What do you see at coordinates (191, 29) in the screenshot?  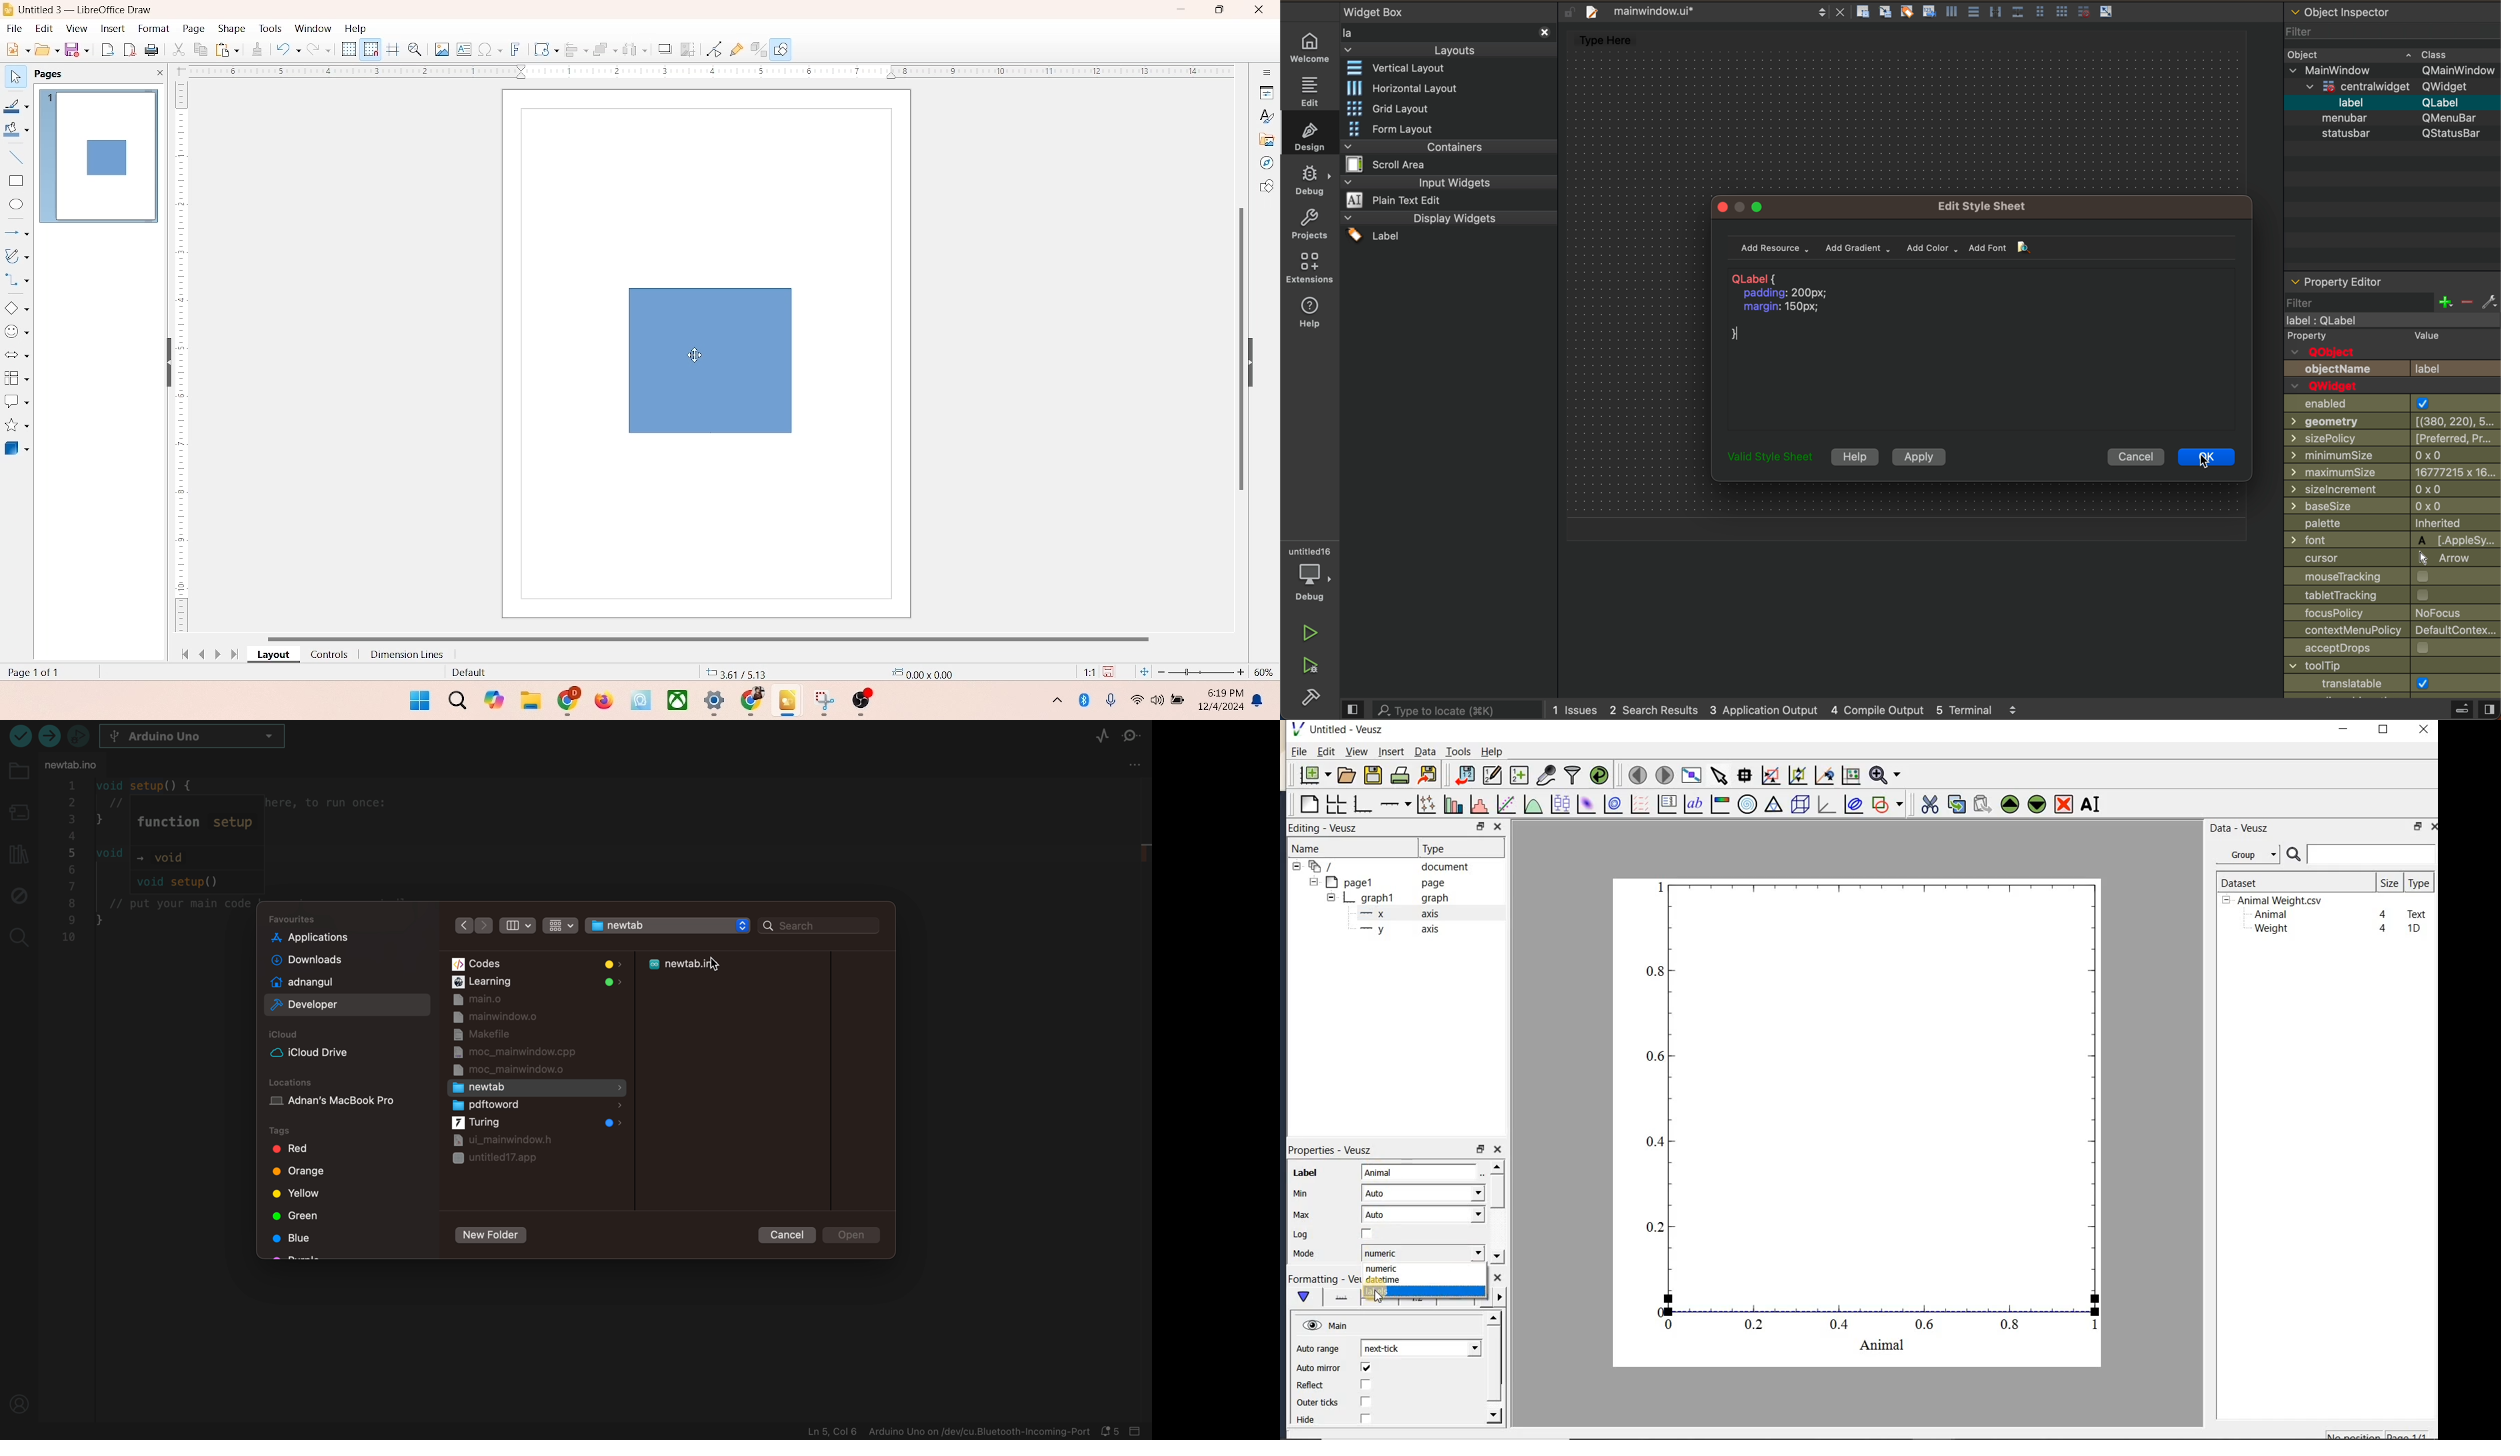 I see `page` at bounding box center [191, 29].